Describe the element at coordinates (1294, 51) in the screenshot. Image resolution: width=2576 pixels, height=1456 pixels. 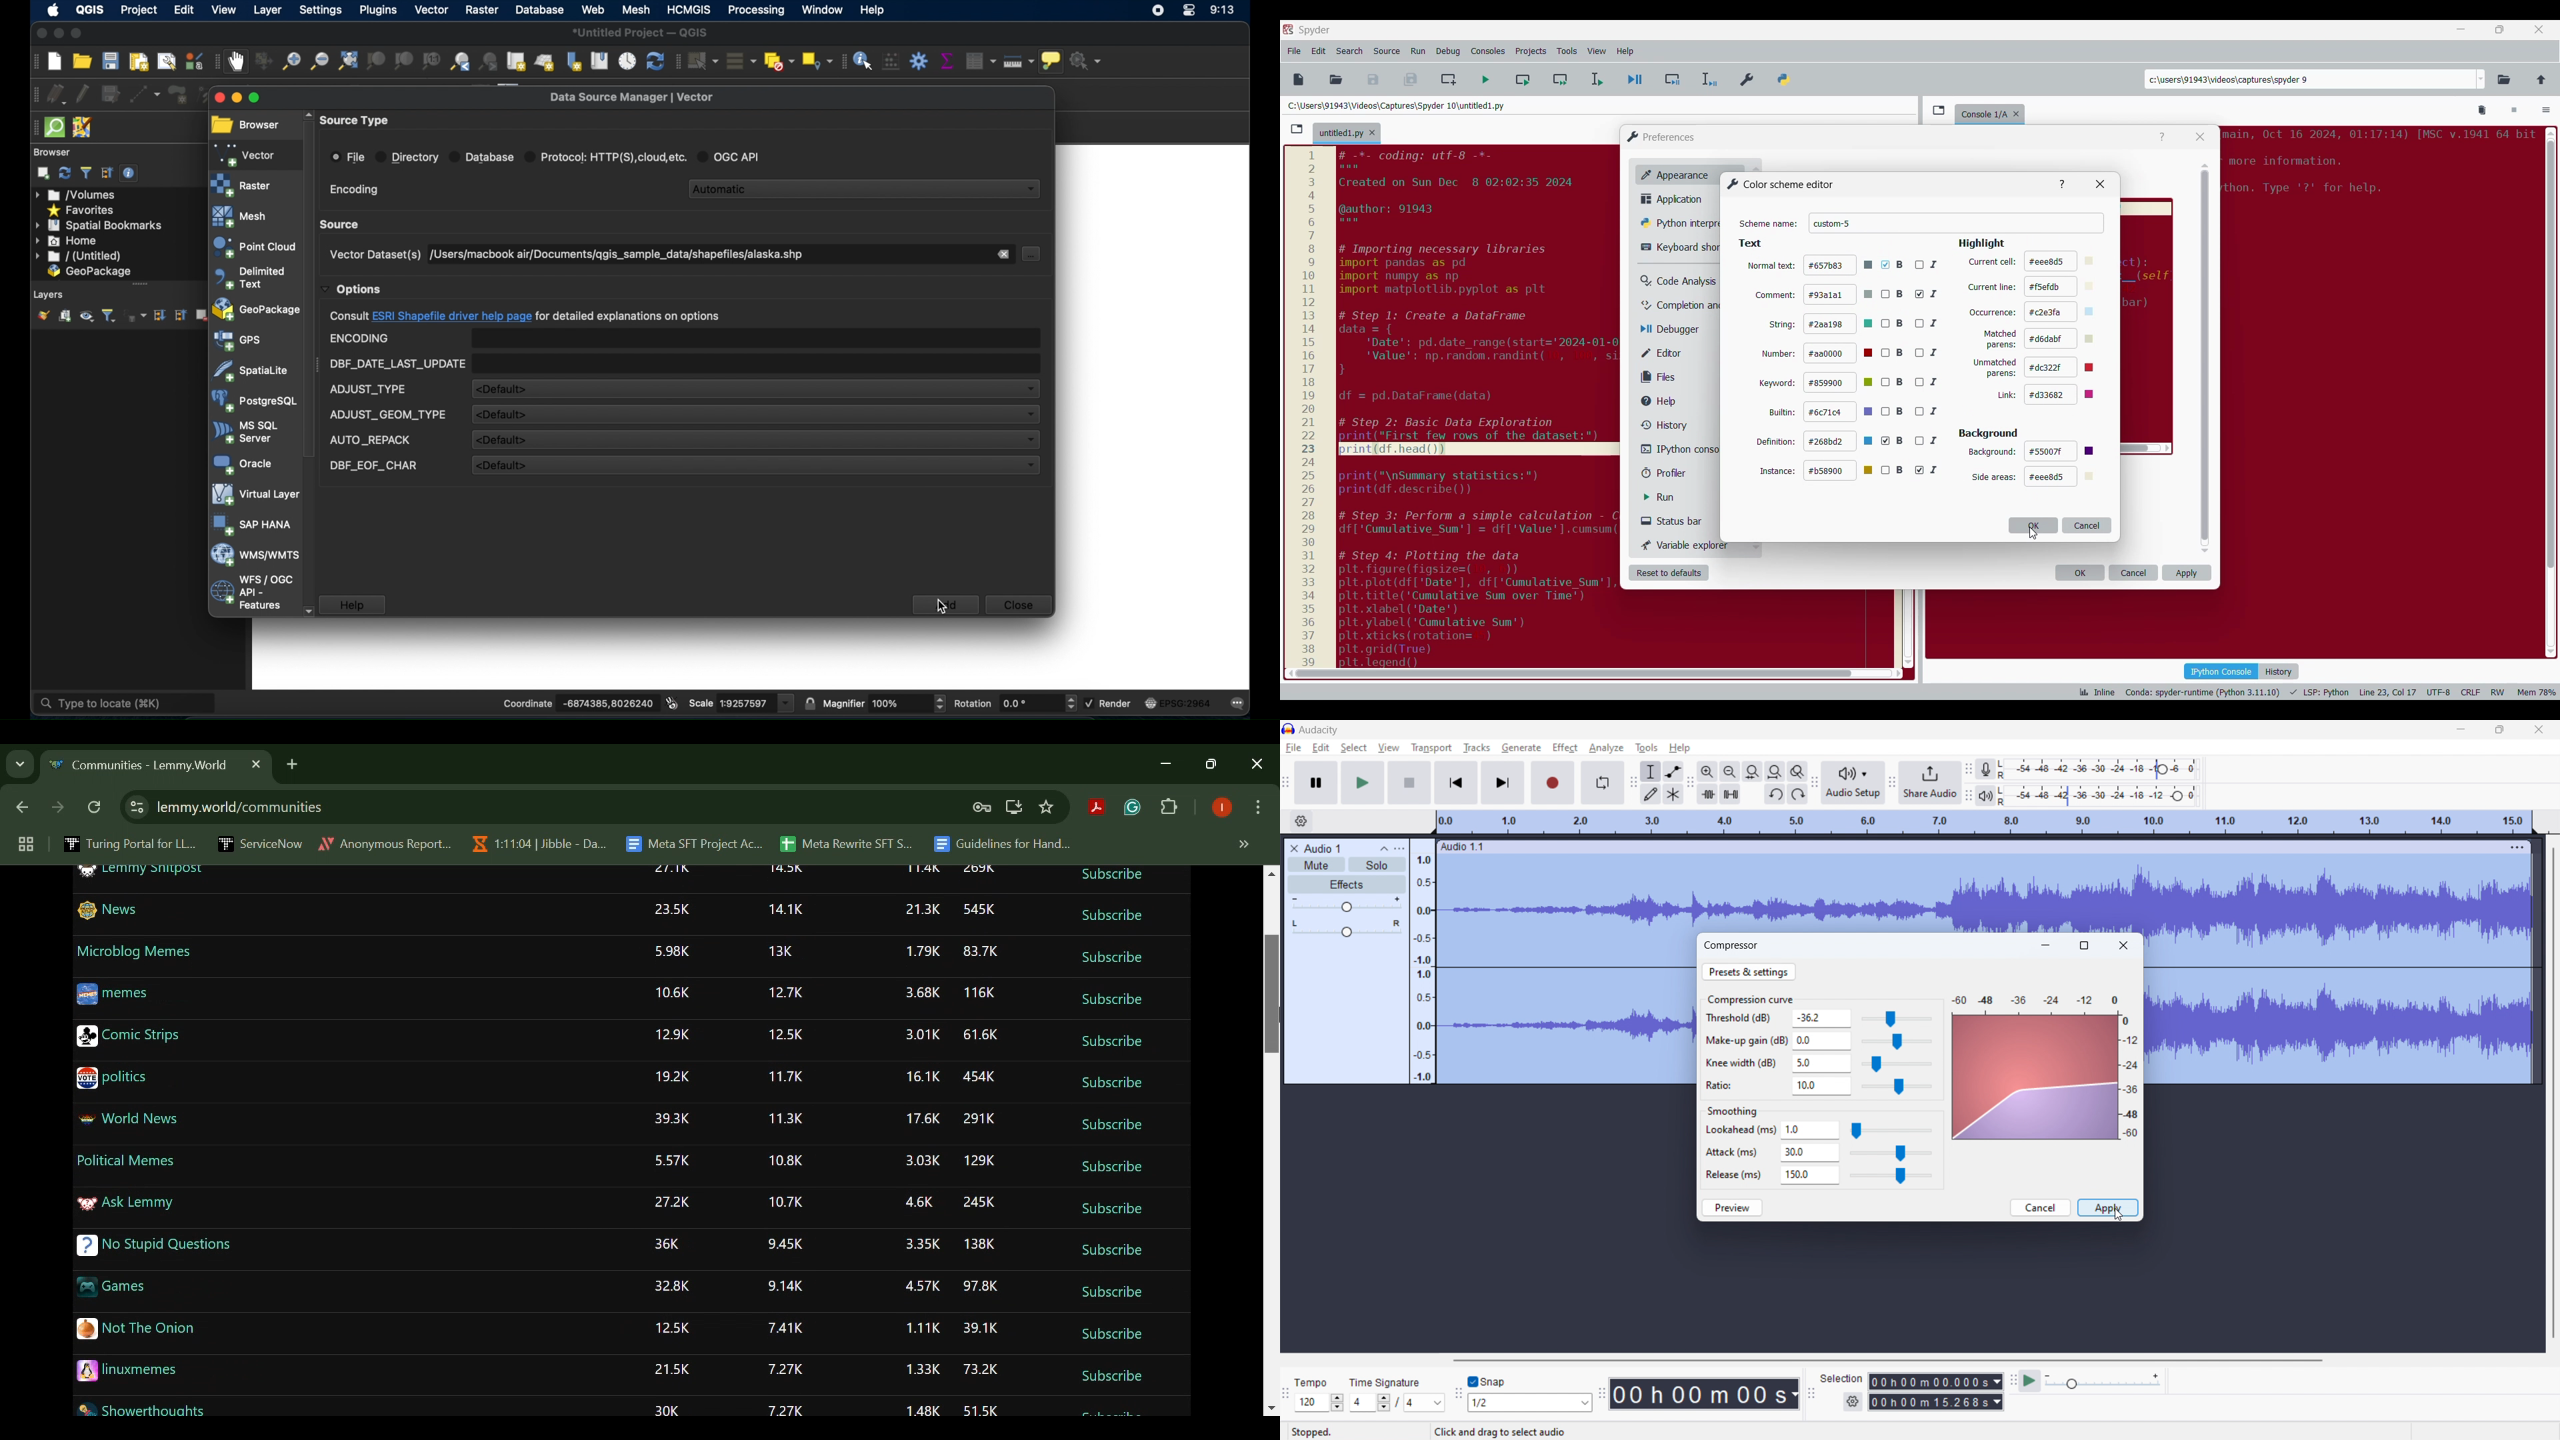
I see `File menu ` at that location.